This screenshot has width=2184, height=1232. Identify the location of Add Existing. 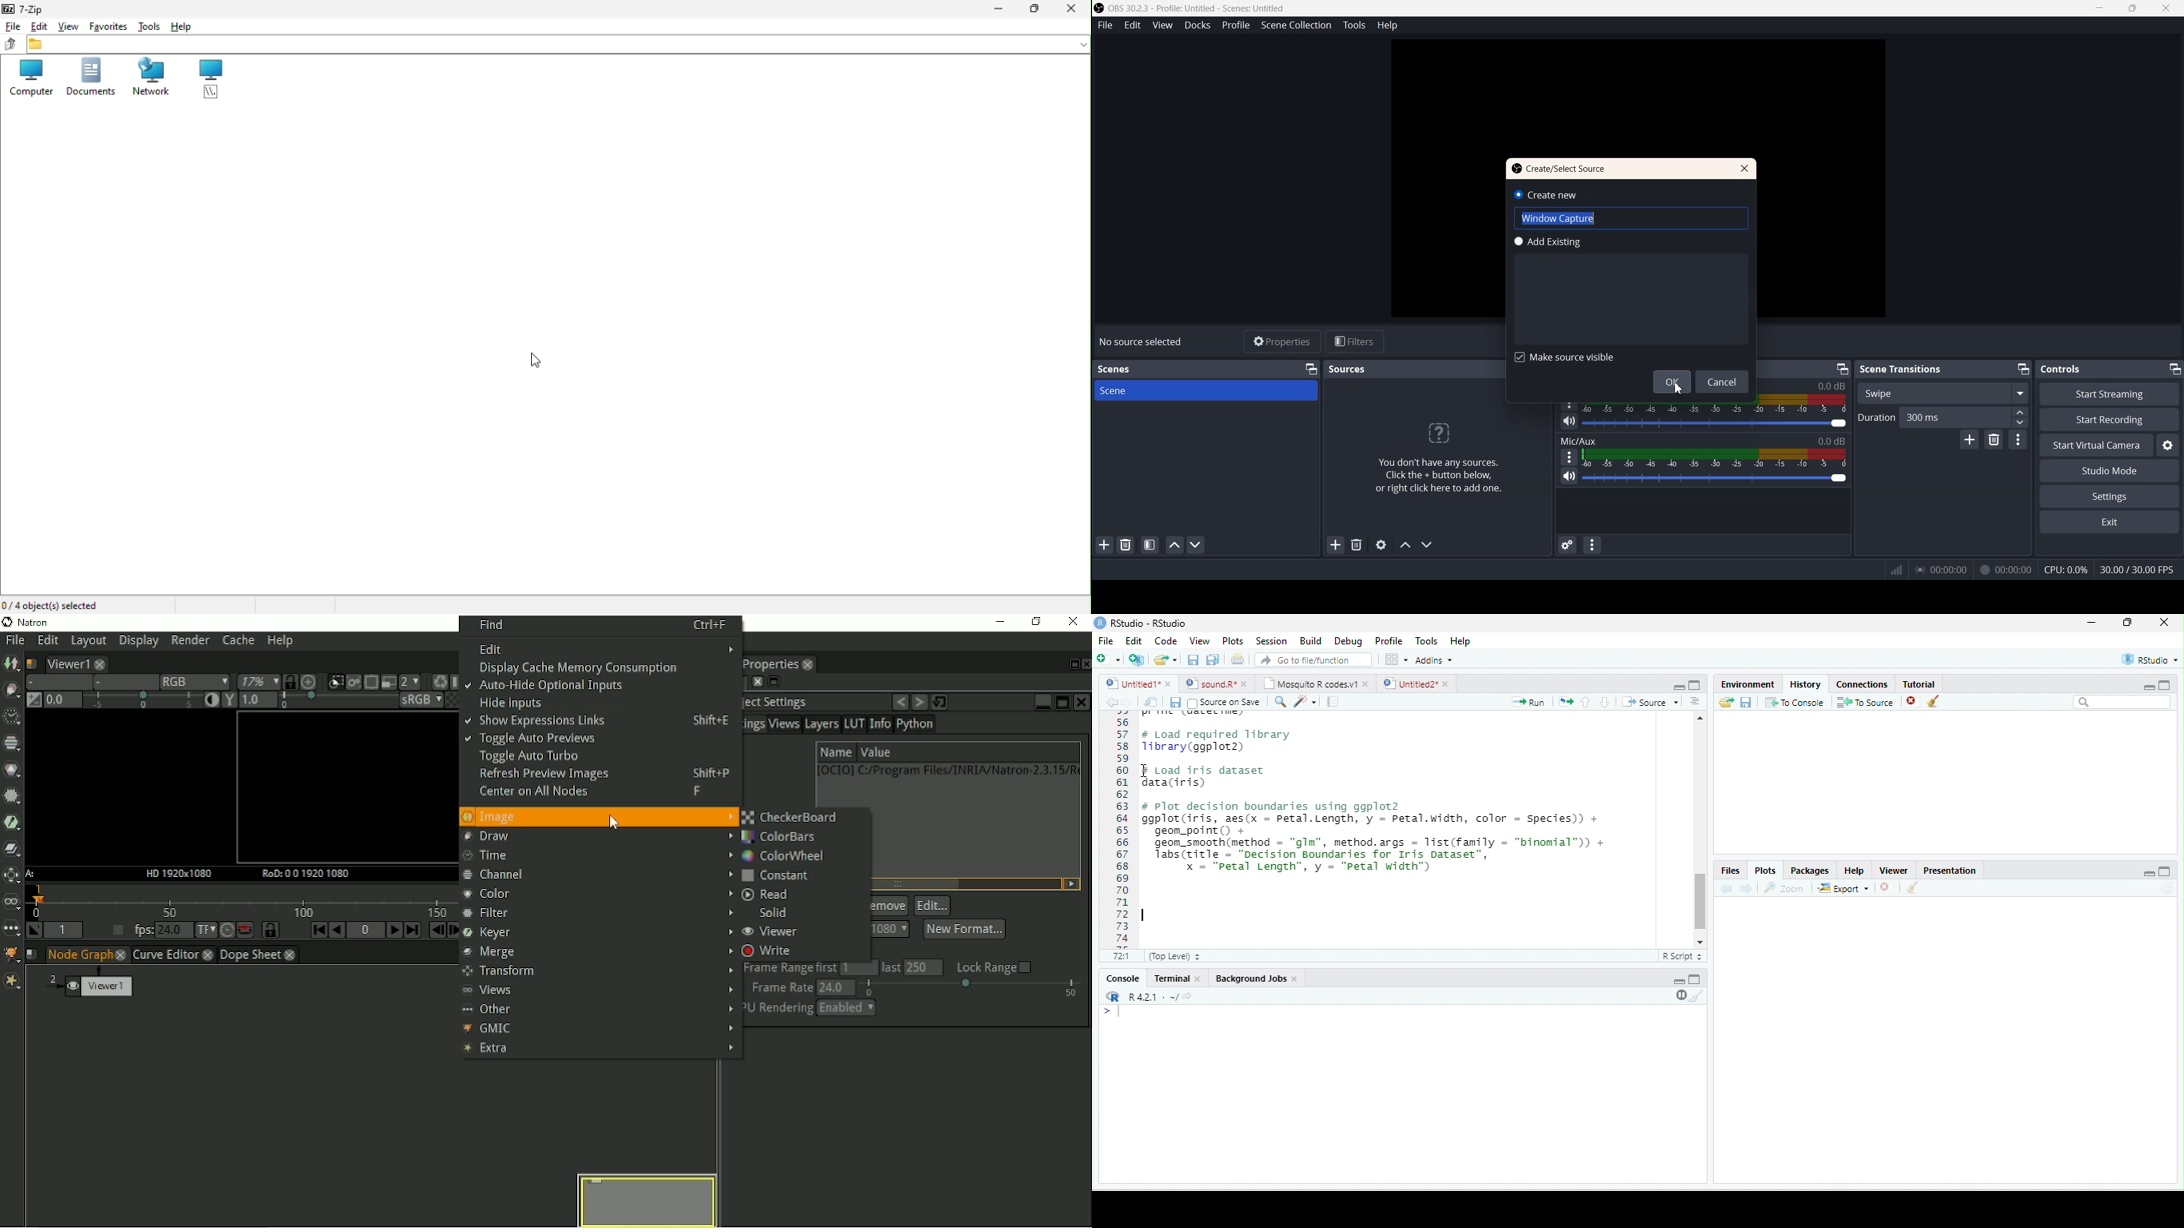
(1548, 242).